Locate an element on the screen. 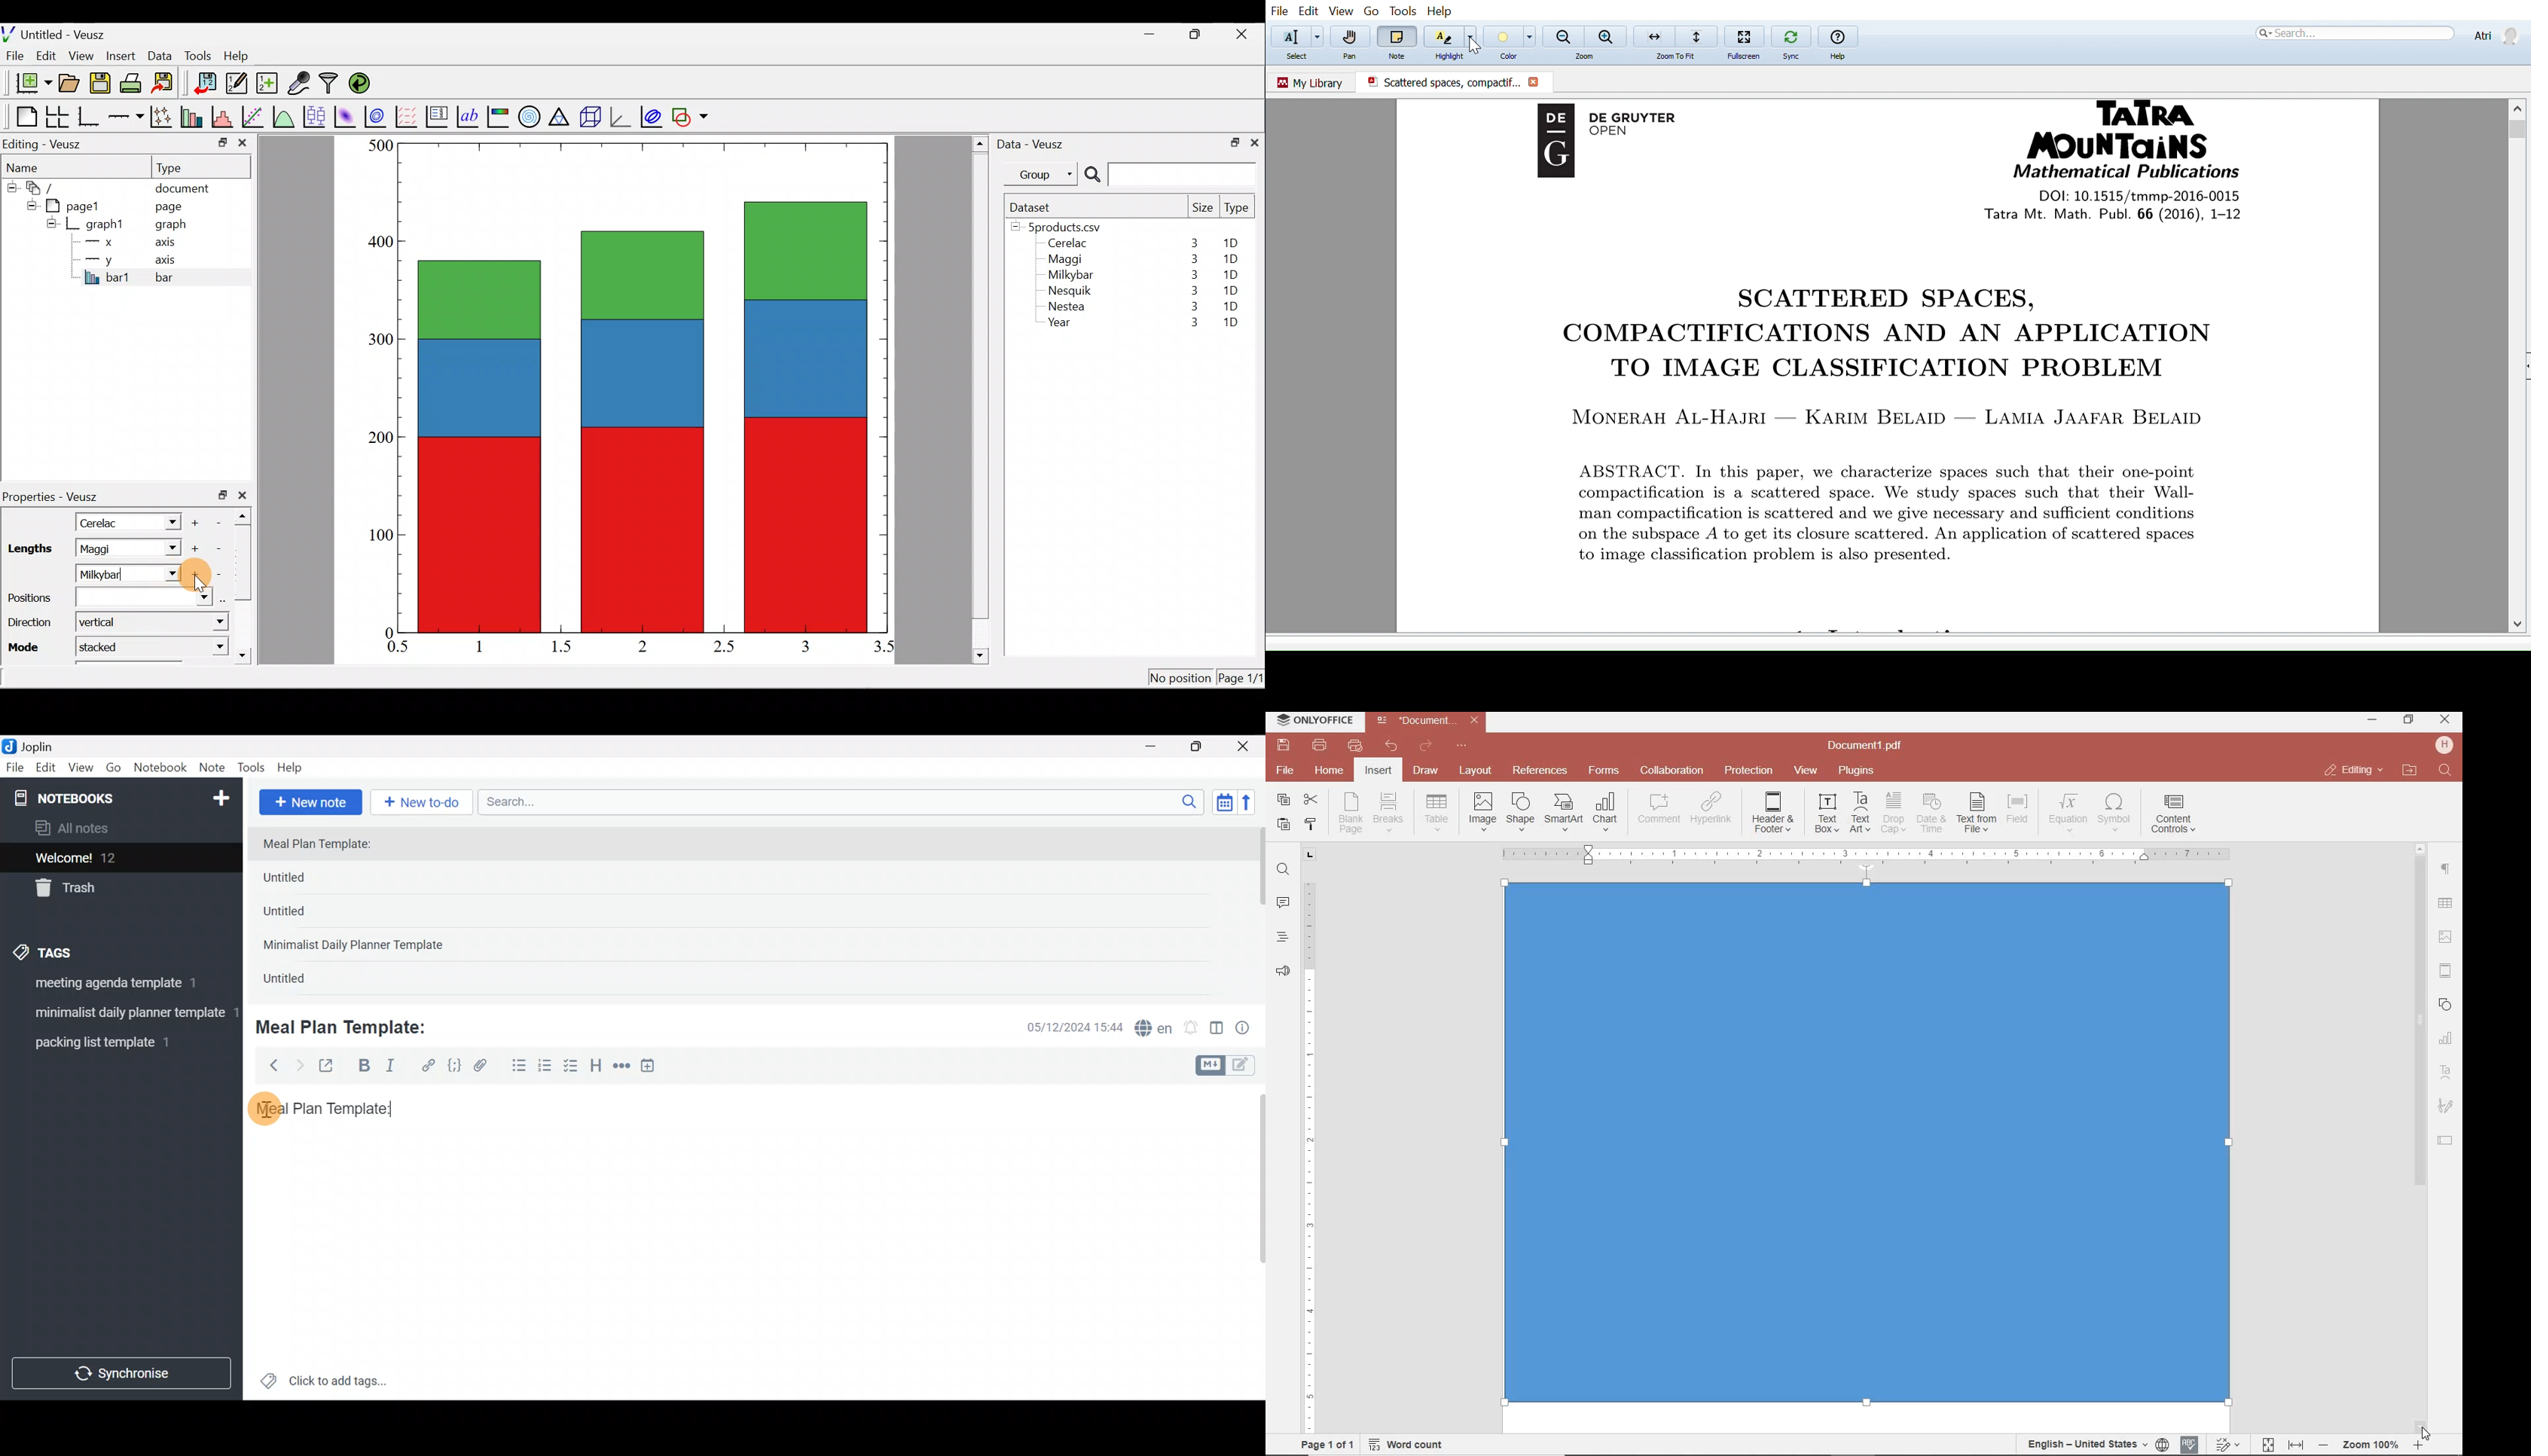  Toggle editors is located at coordinates (1229, 1064).